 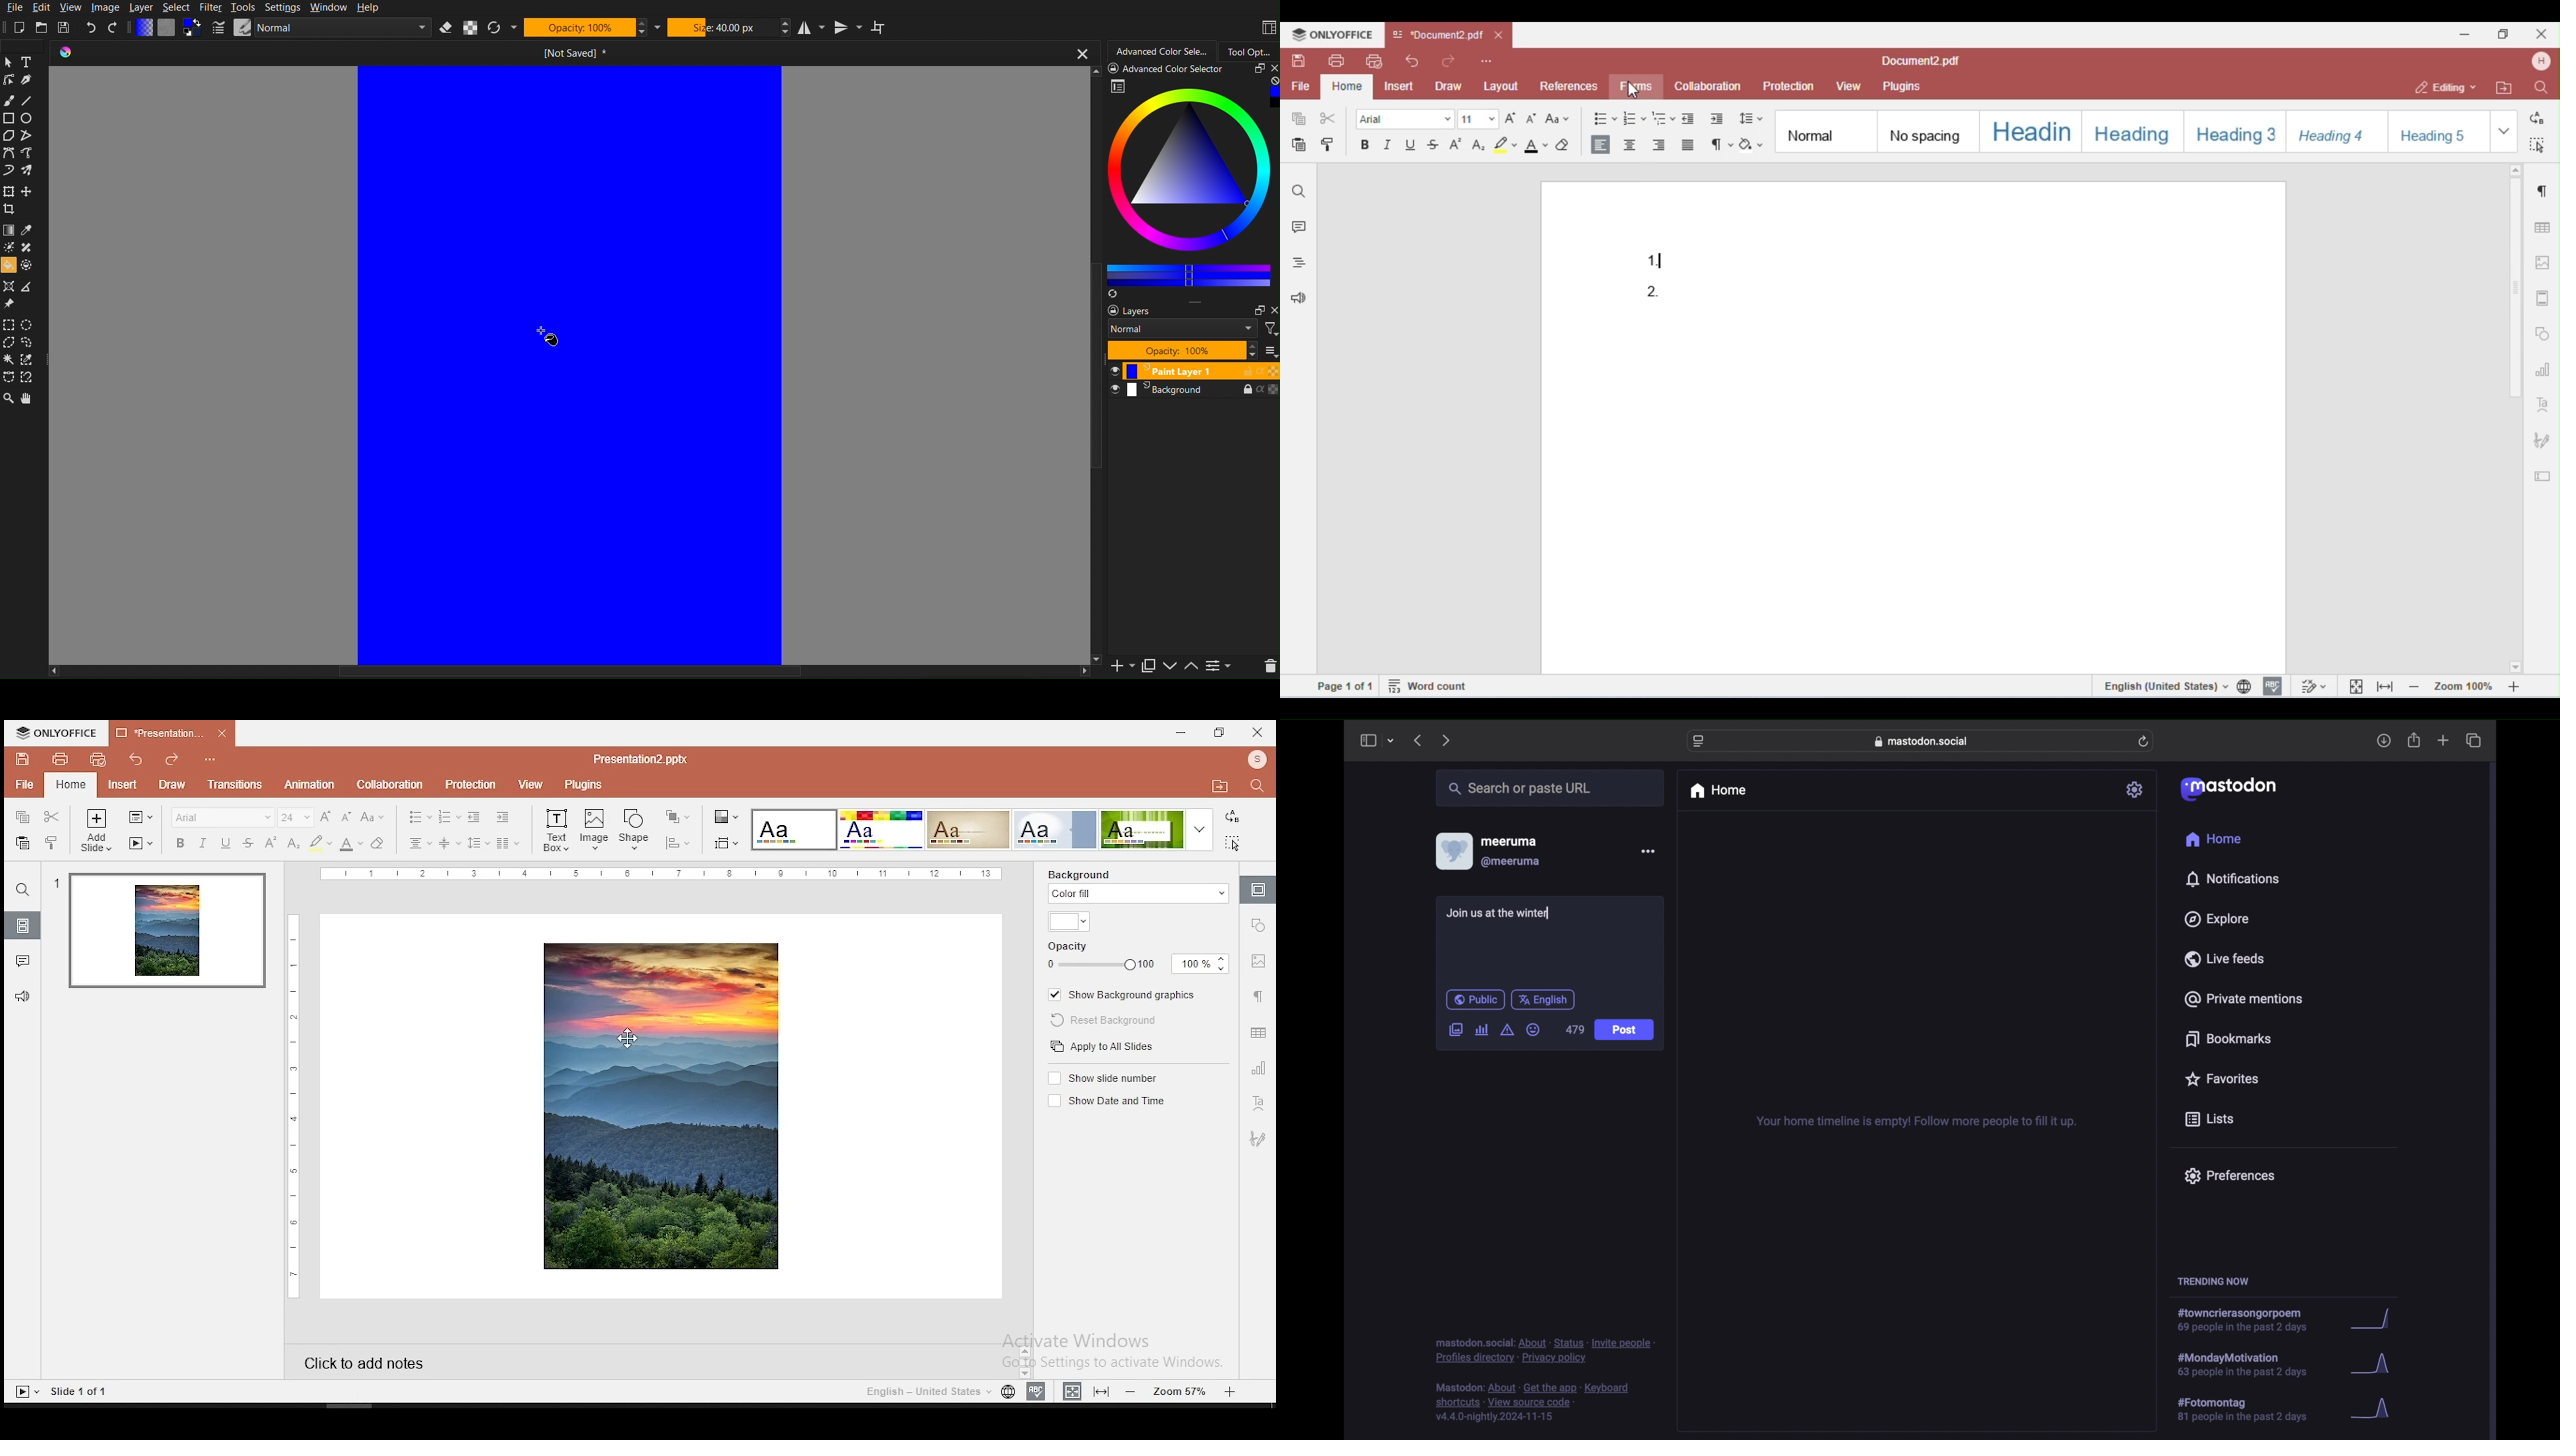 I want to click on copy, so click(x=20, y=818).